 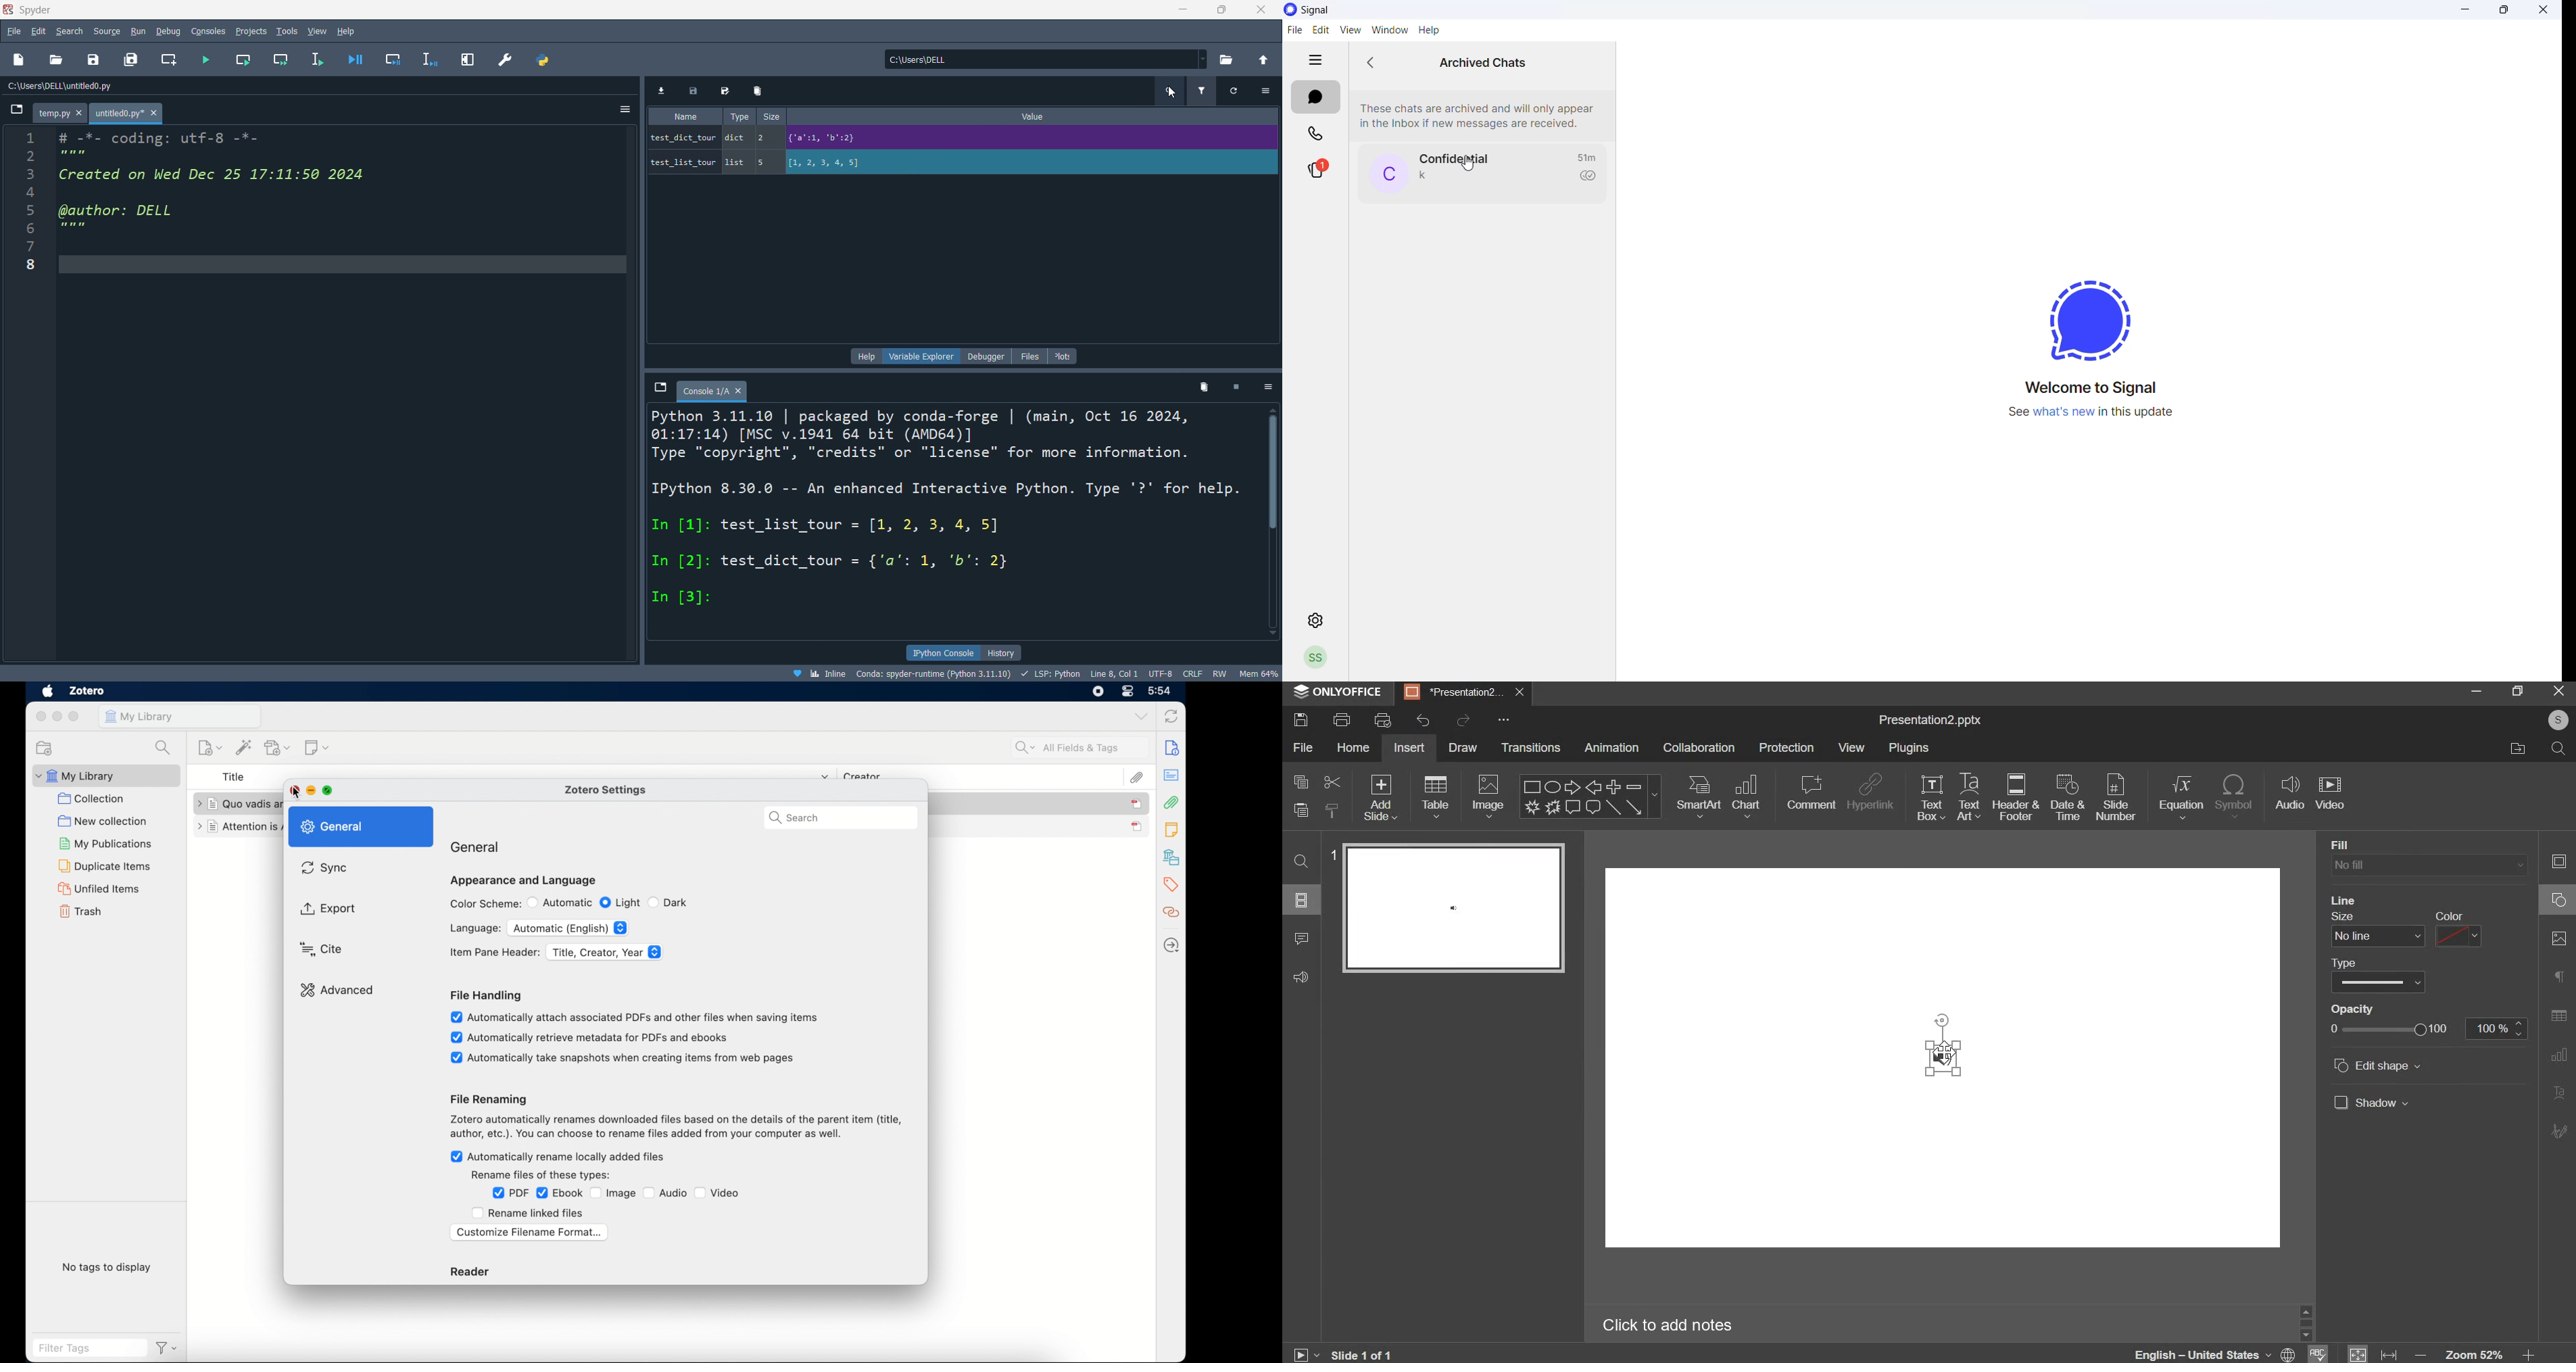 I want to click on tools, so click(x=283, y=29).